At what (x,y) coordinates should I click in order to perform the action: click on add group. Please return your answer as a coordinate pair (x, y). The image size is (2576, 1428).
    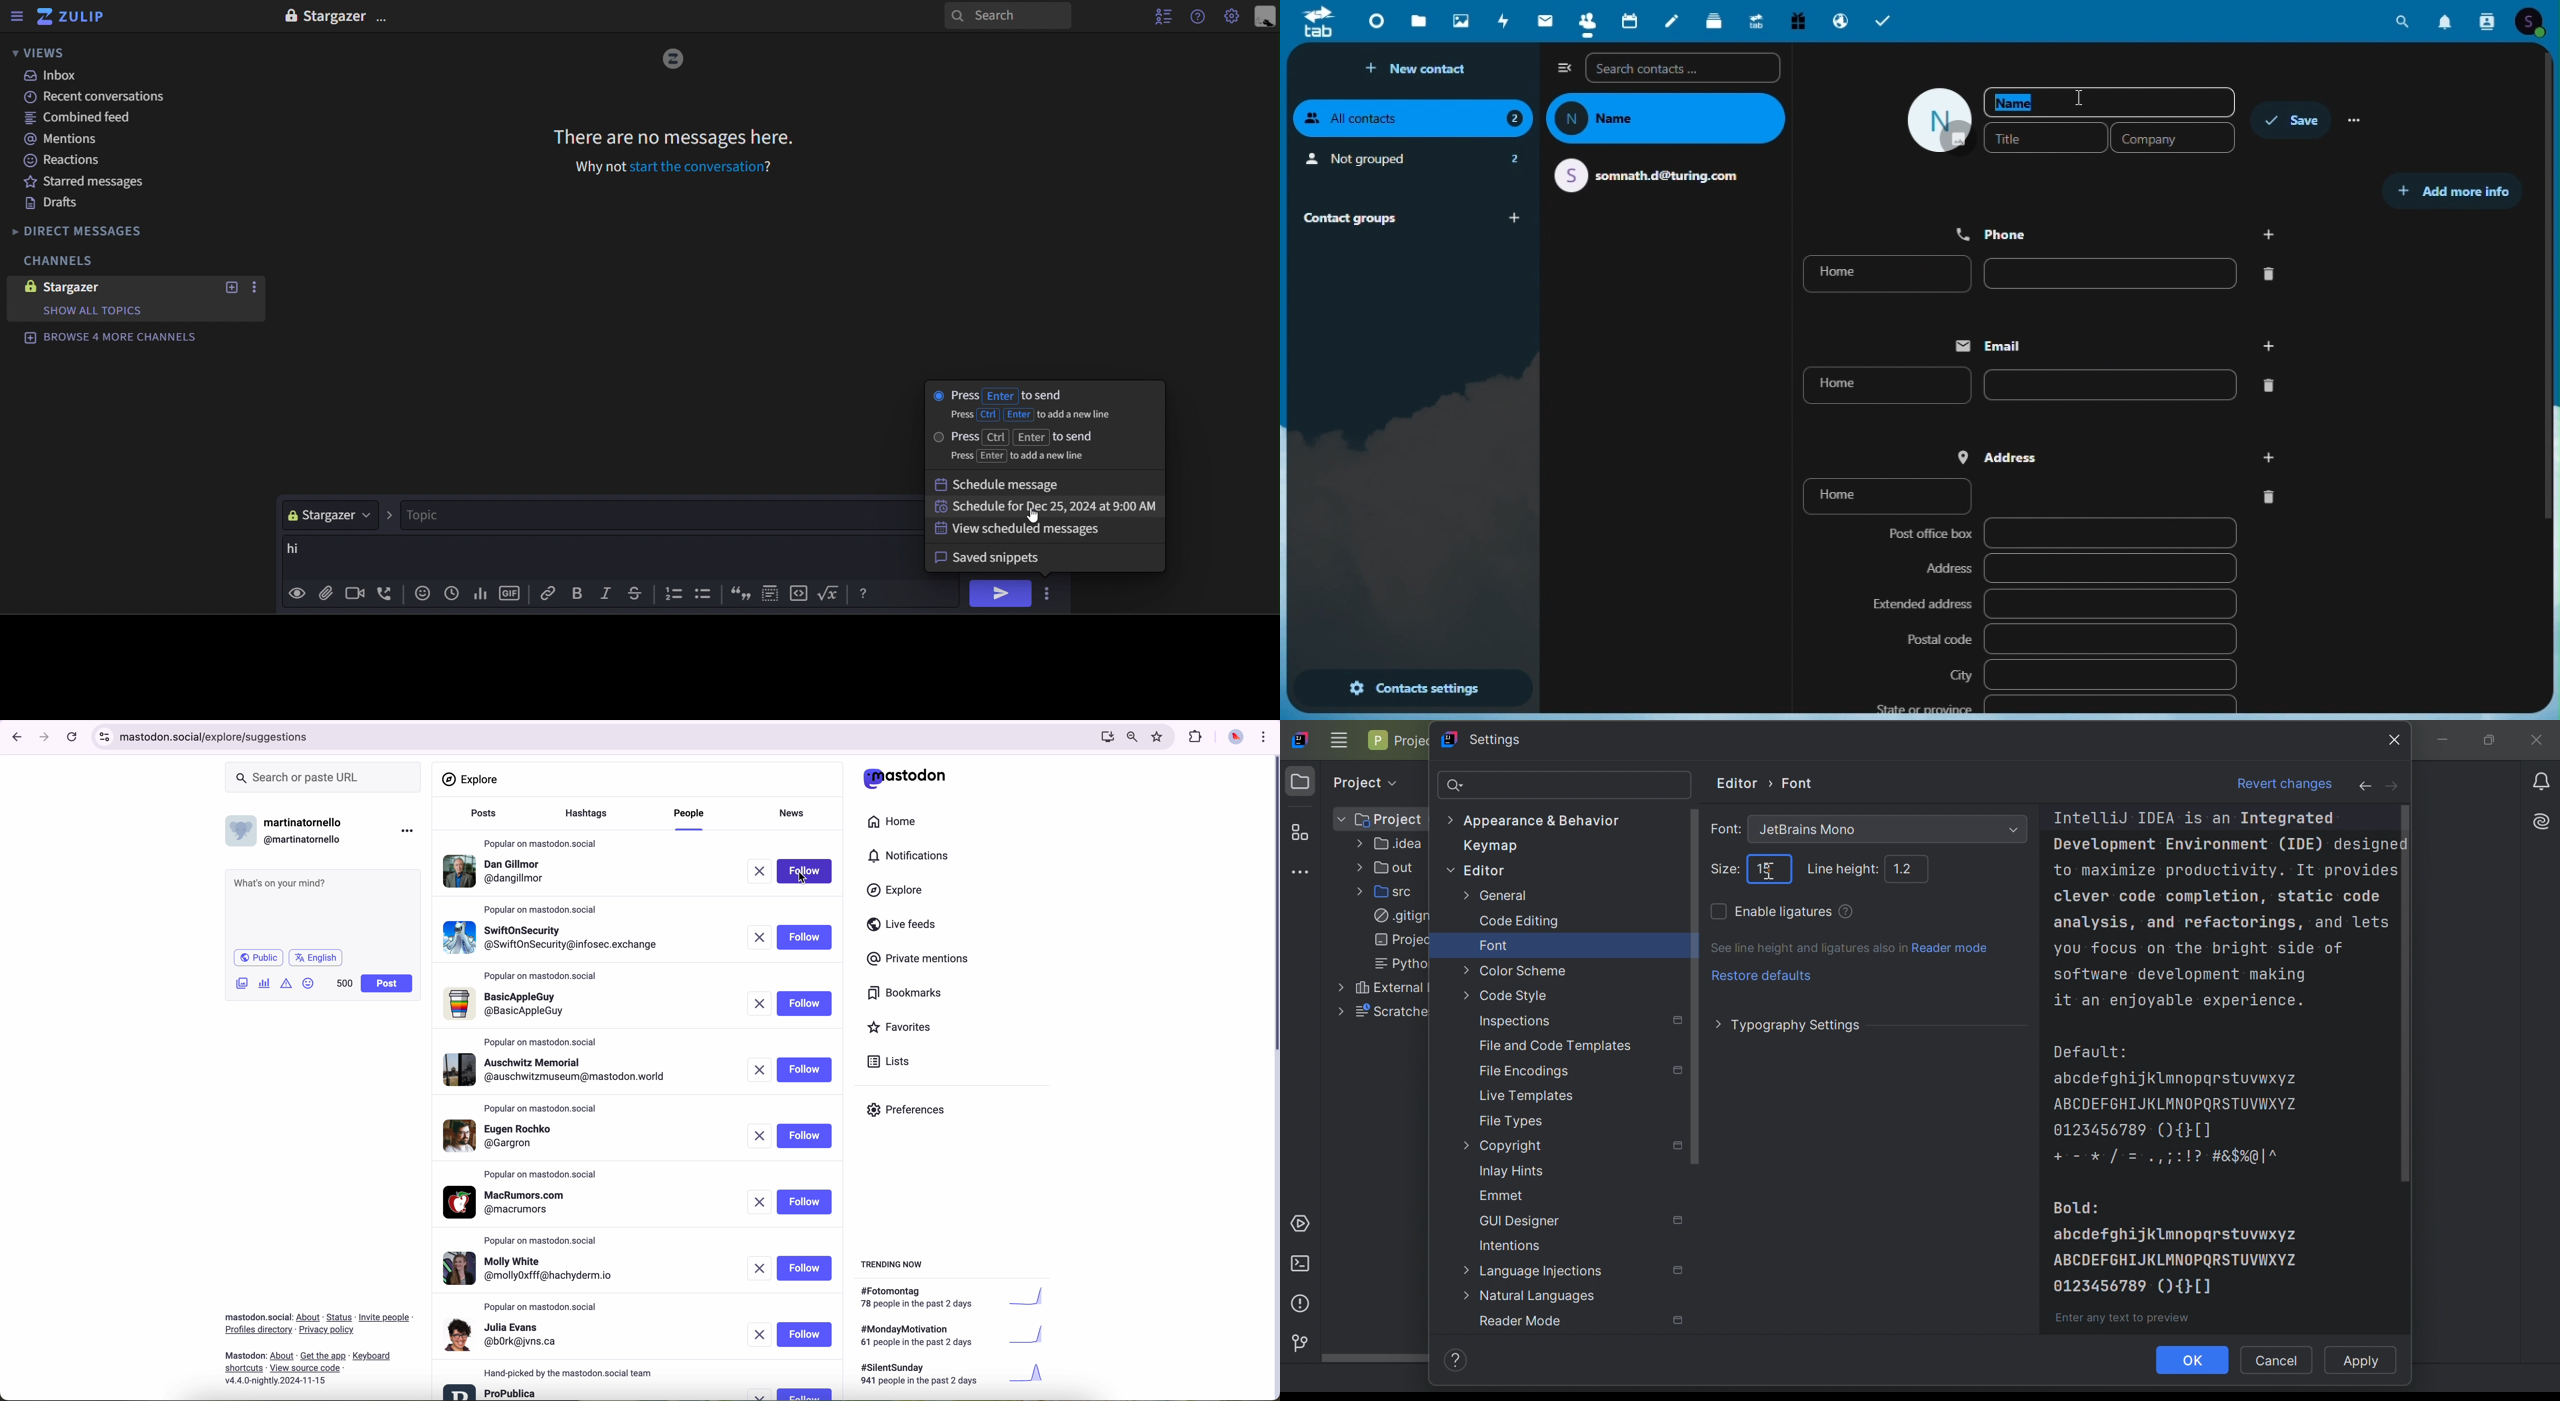
    Looking at the image, I should click on (1517, 218).